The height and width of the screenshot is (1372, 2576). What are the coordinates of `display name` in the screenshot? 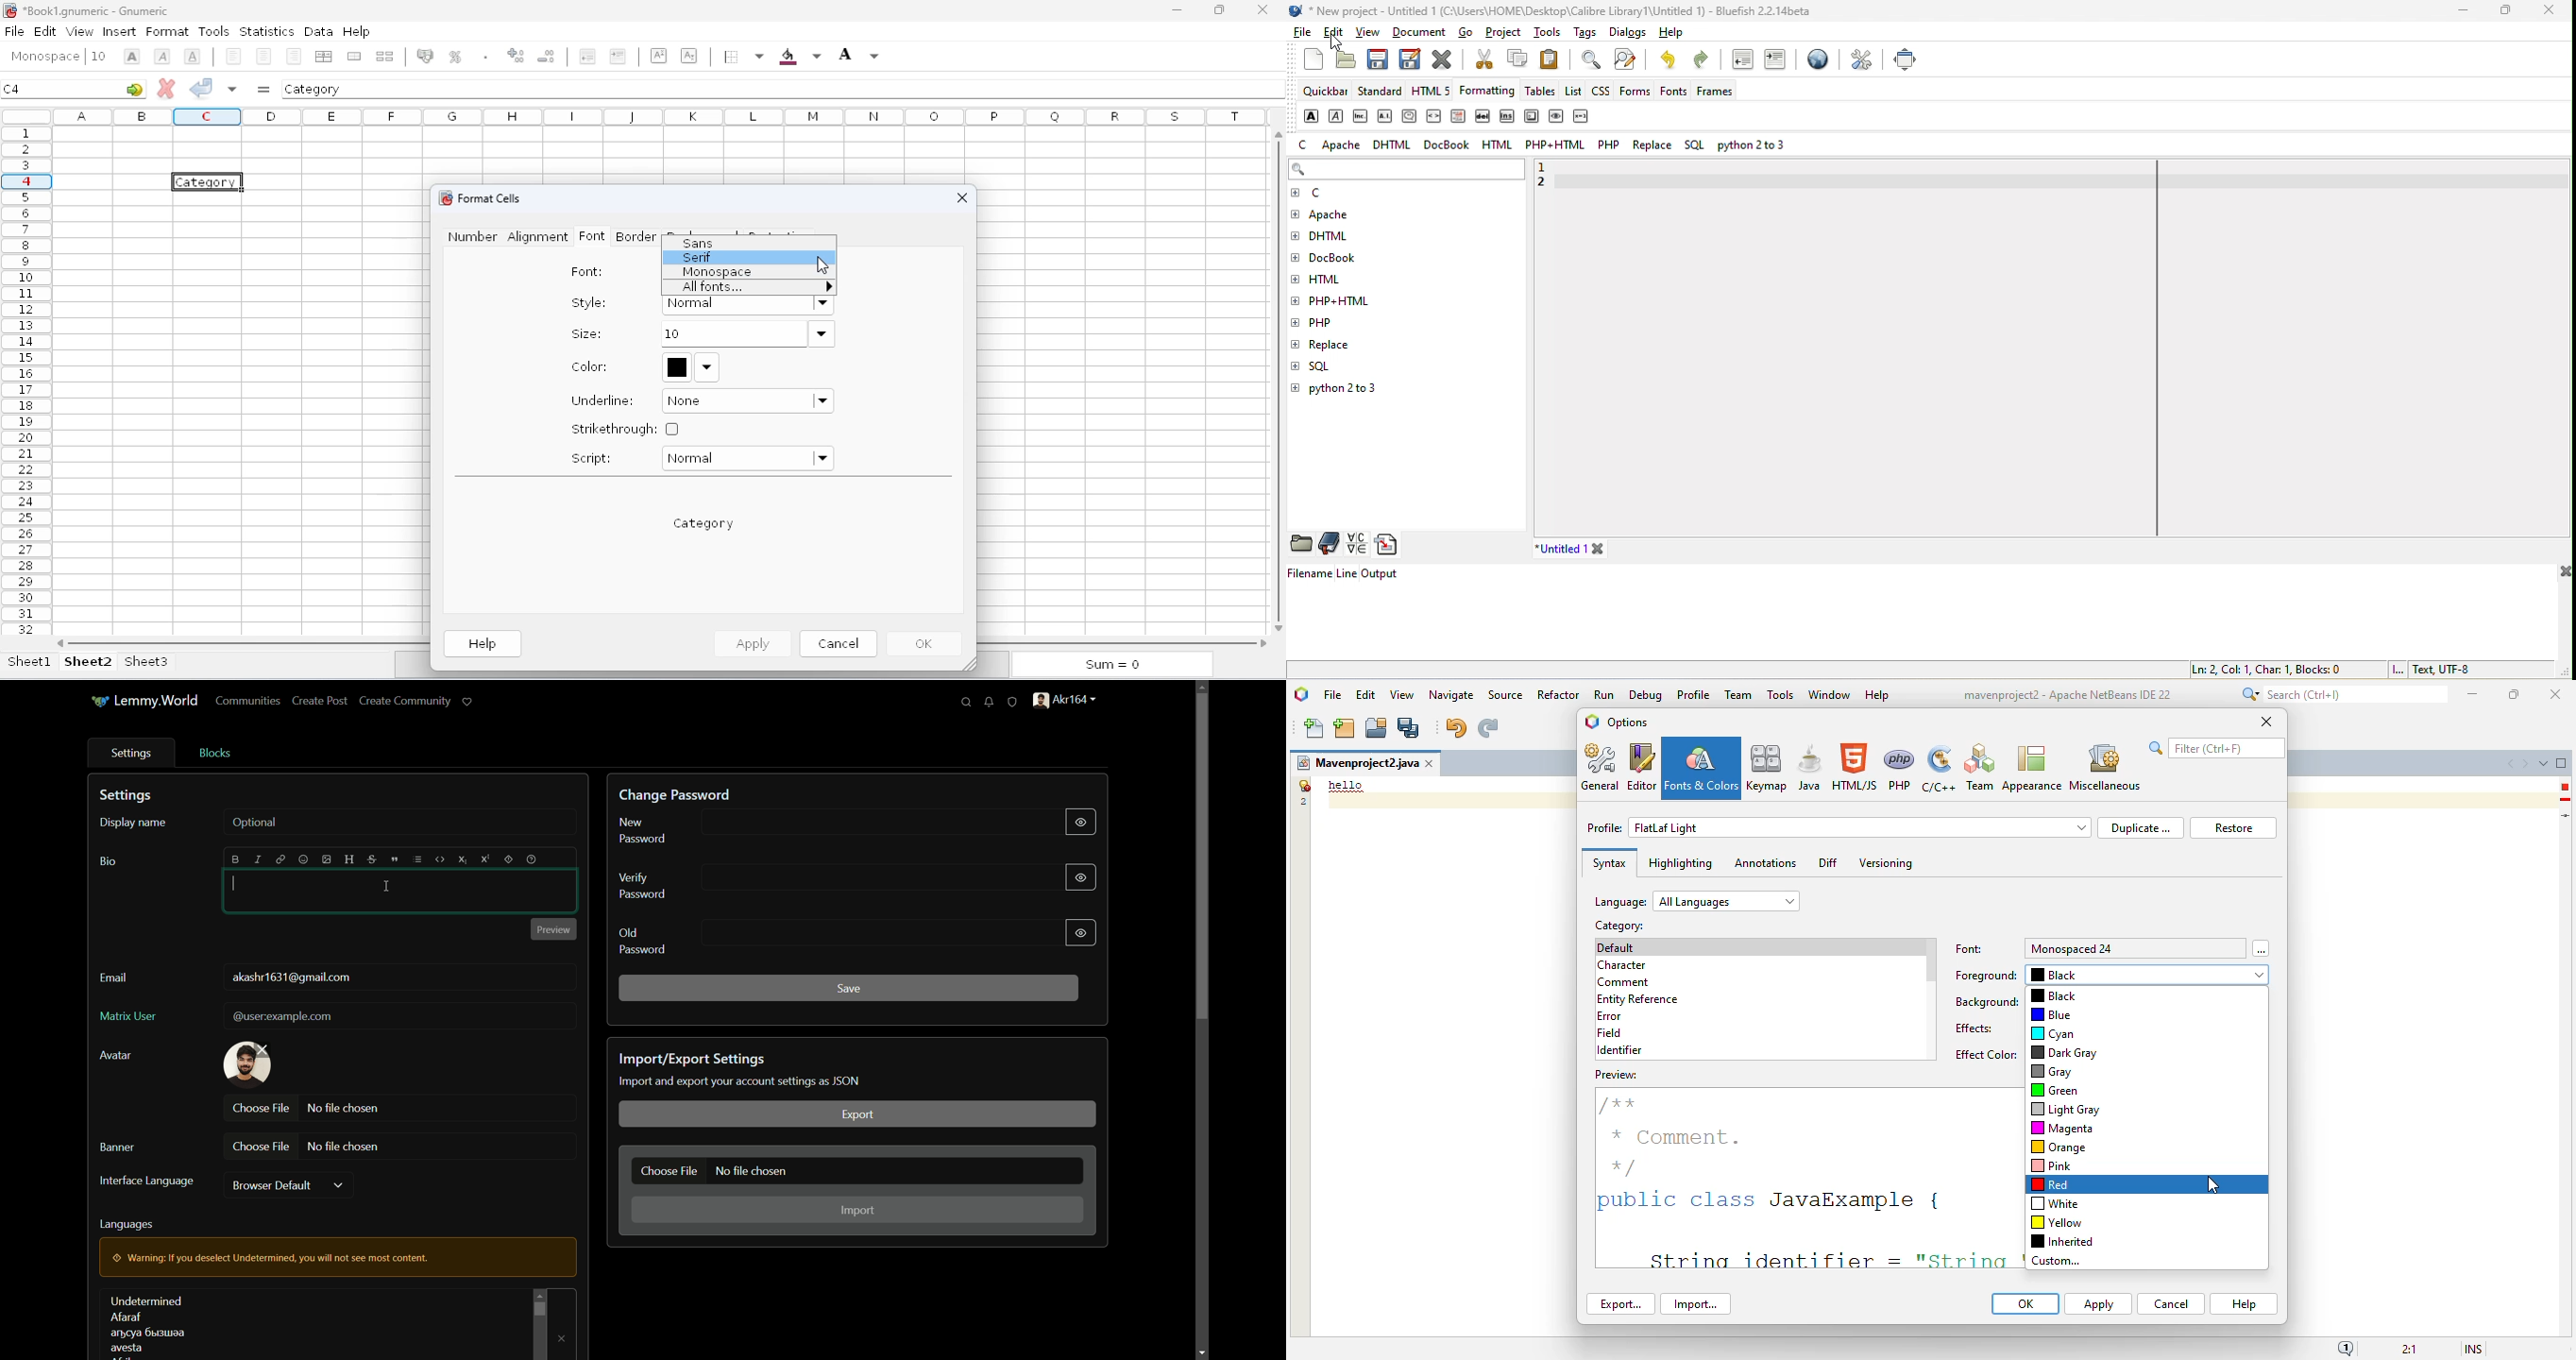 It's located at (133, 824).